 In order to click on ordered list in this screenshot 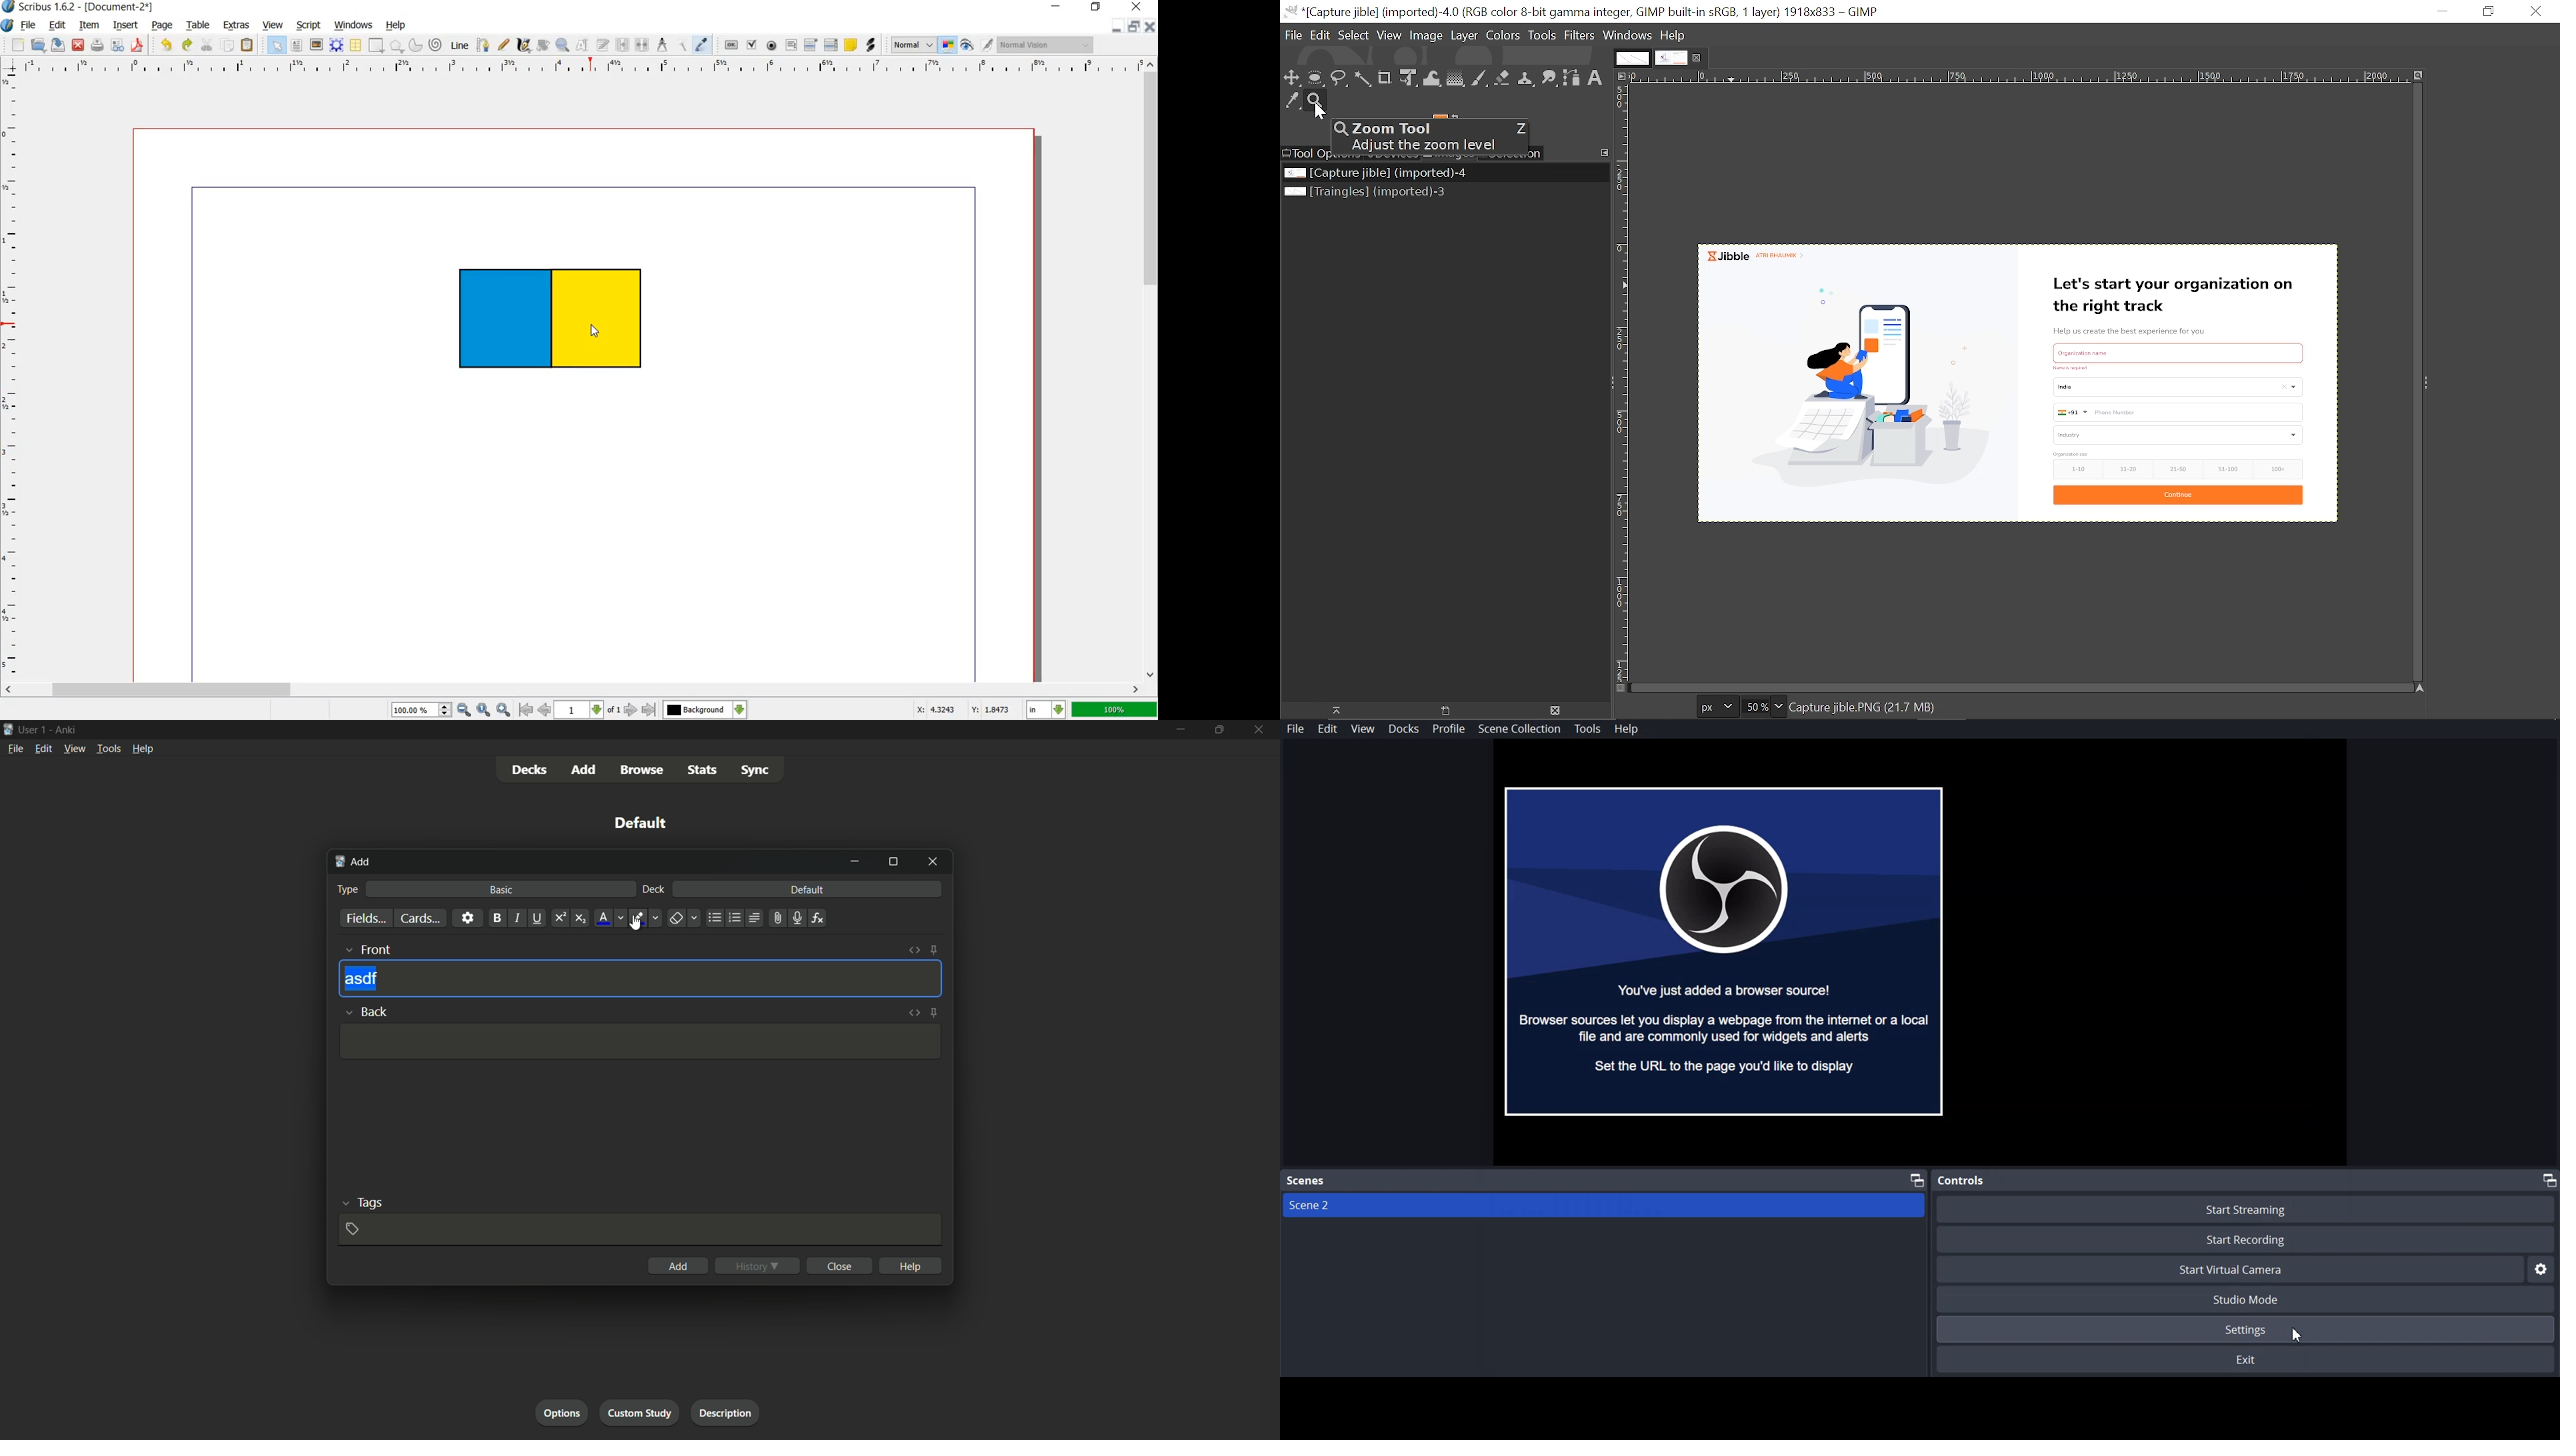, I will do `click(735, 919)`.